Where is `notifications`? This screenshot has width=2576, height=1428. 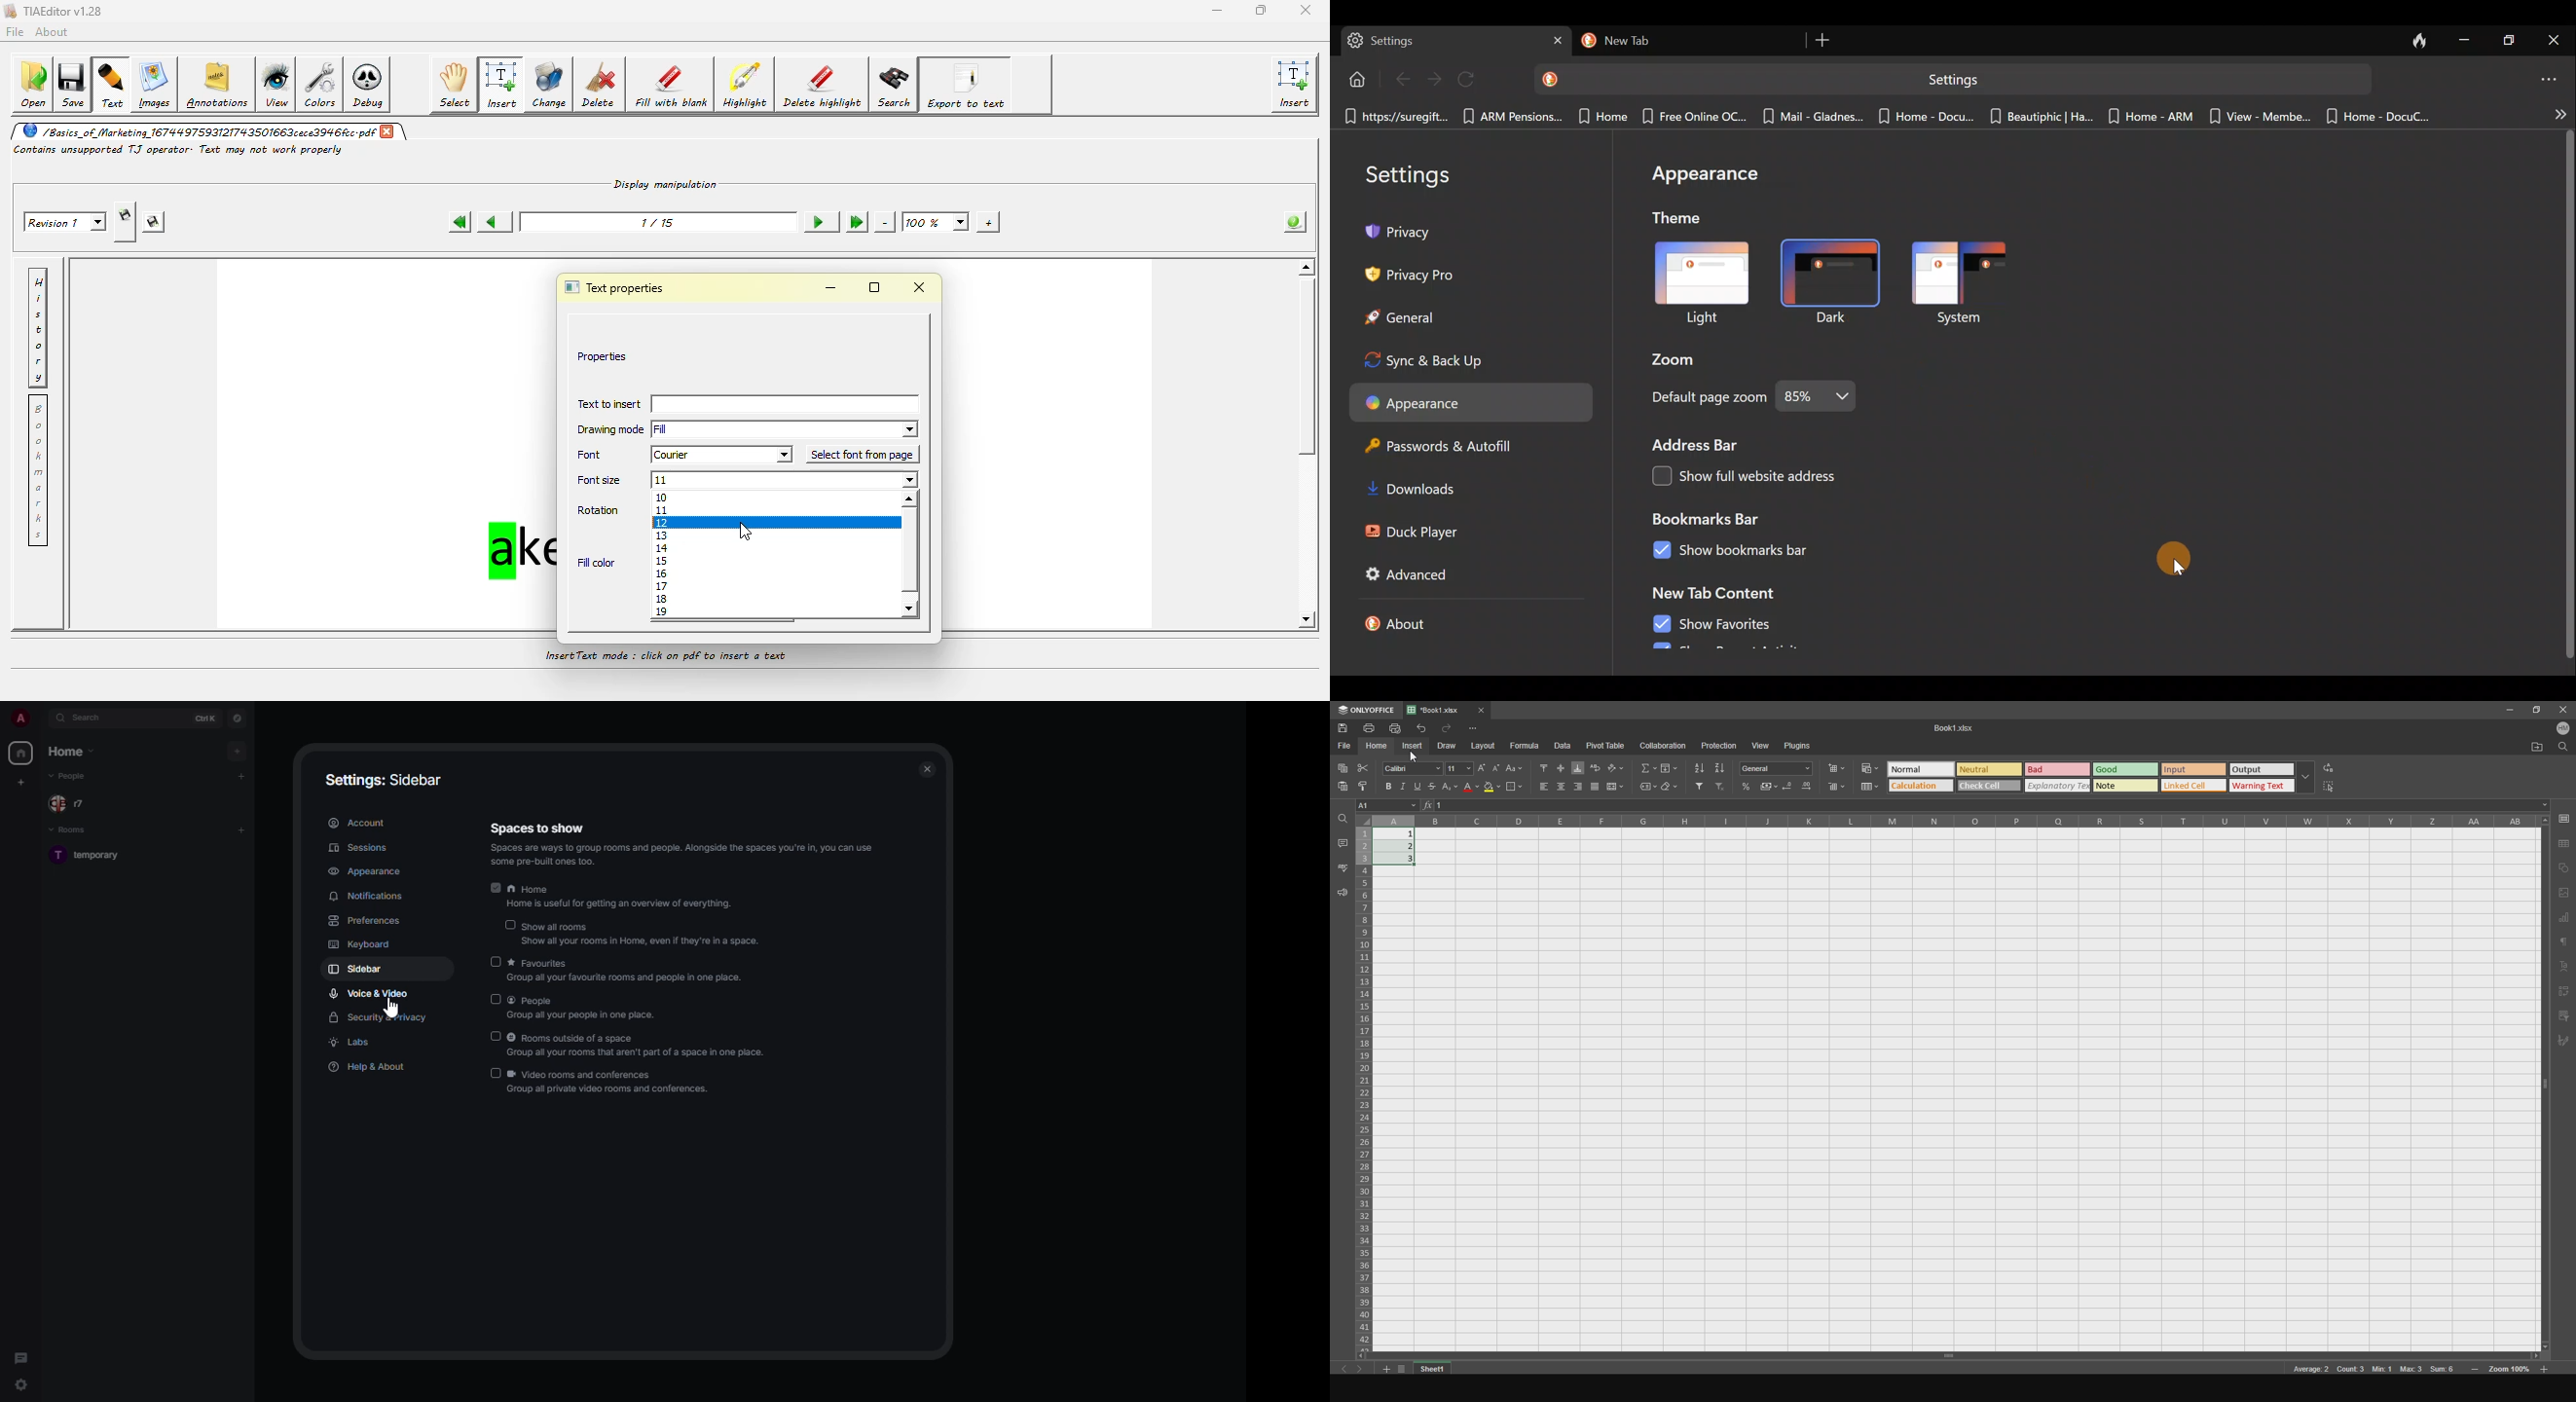 notifications is located at coordinates (371, 896).